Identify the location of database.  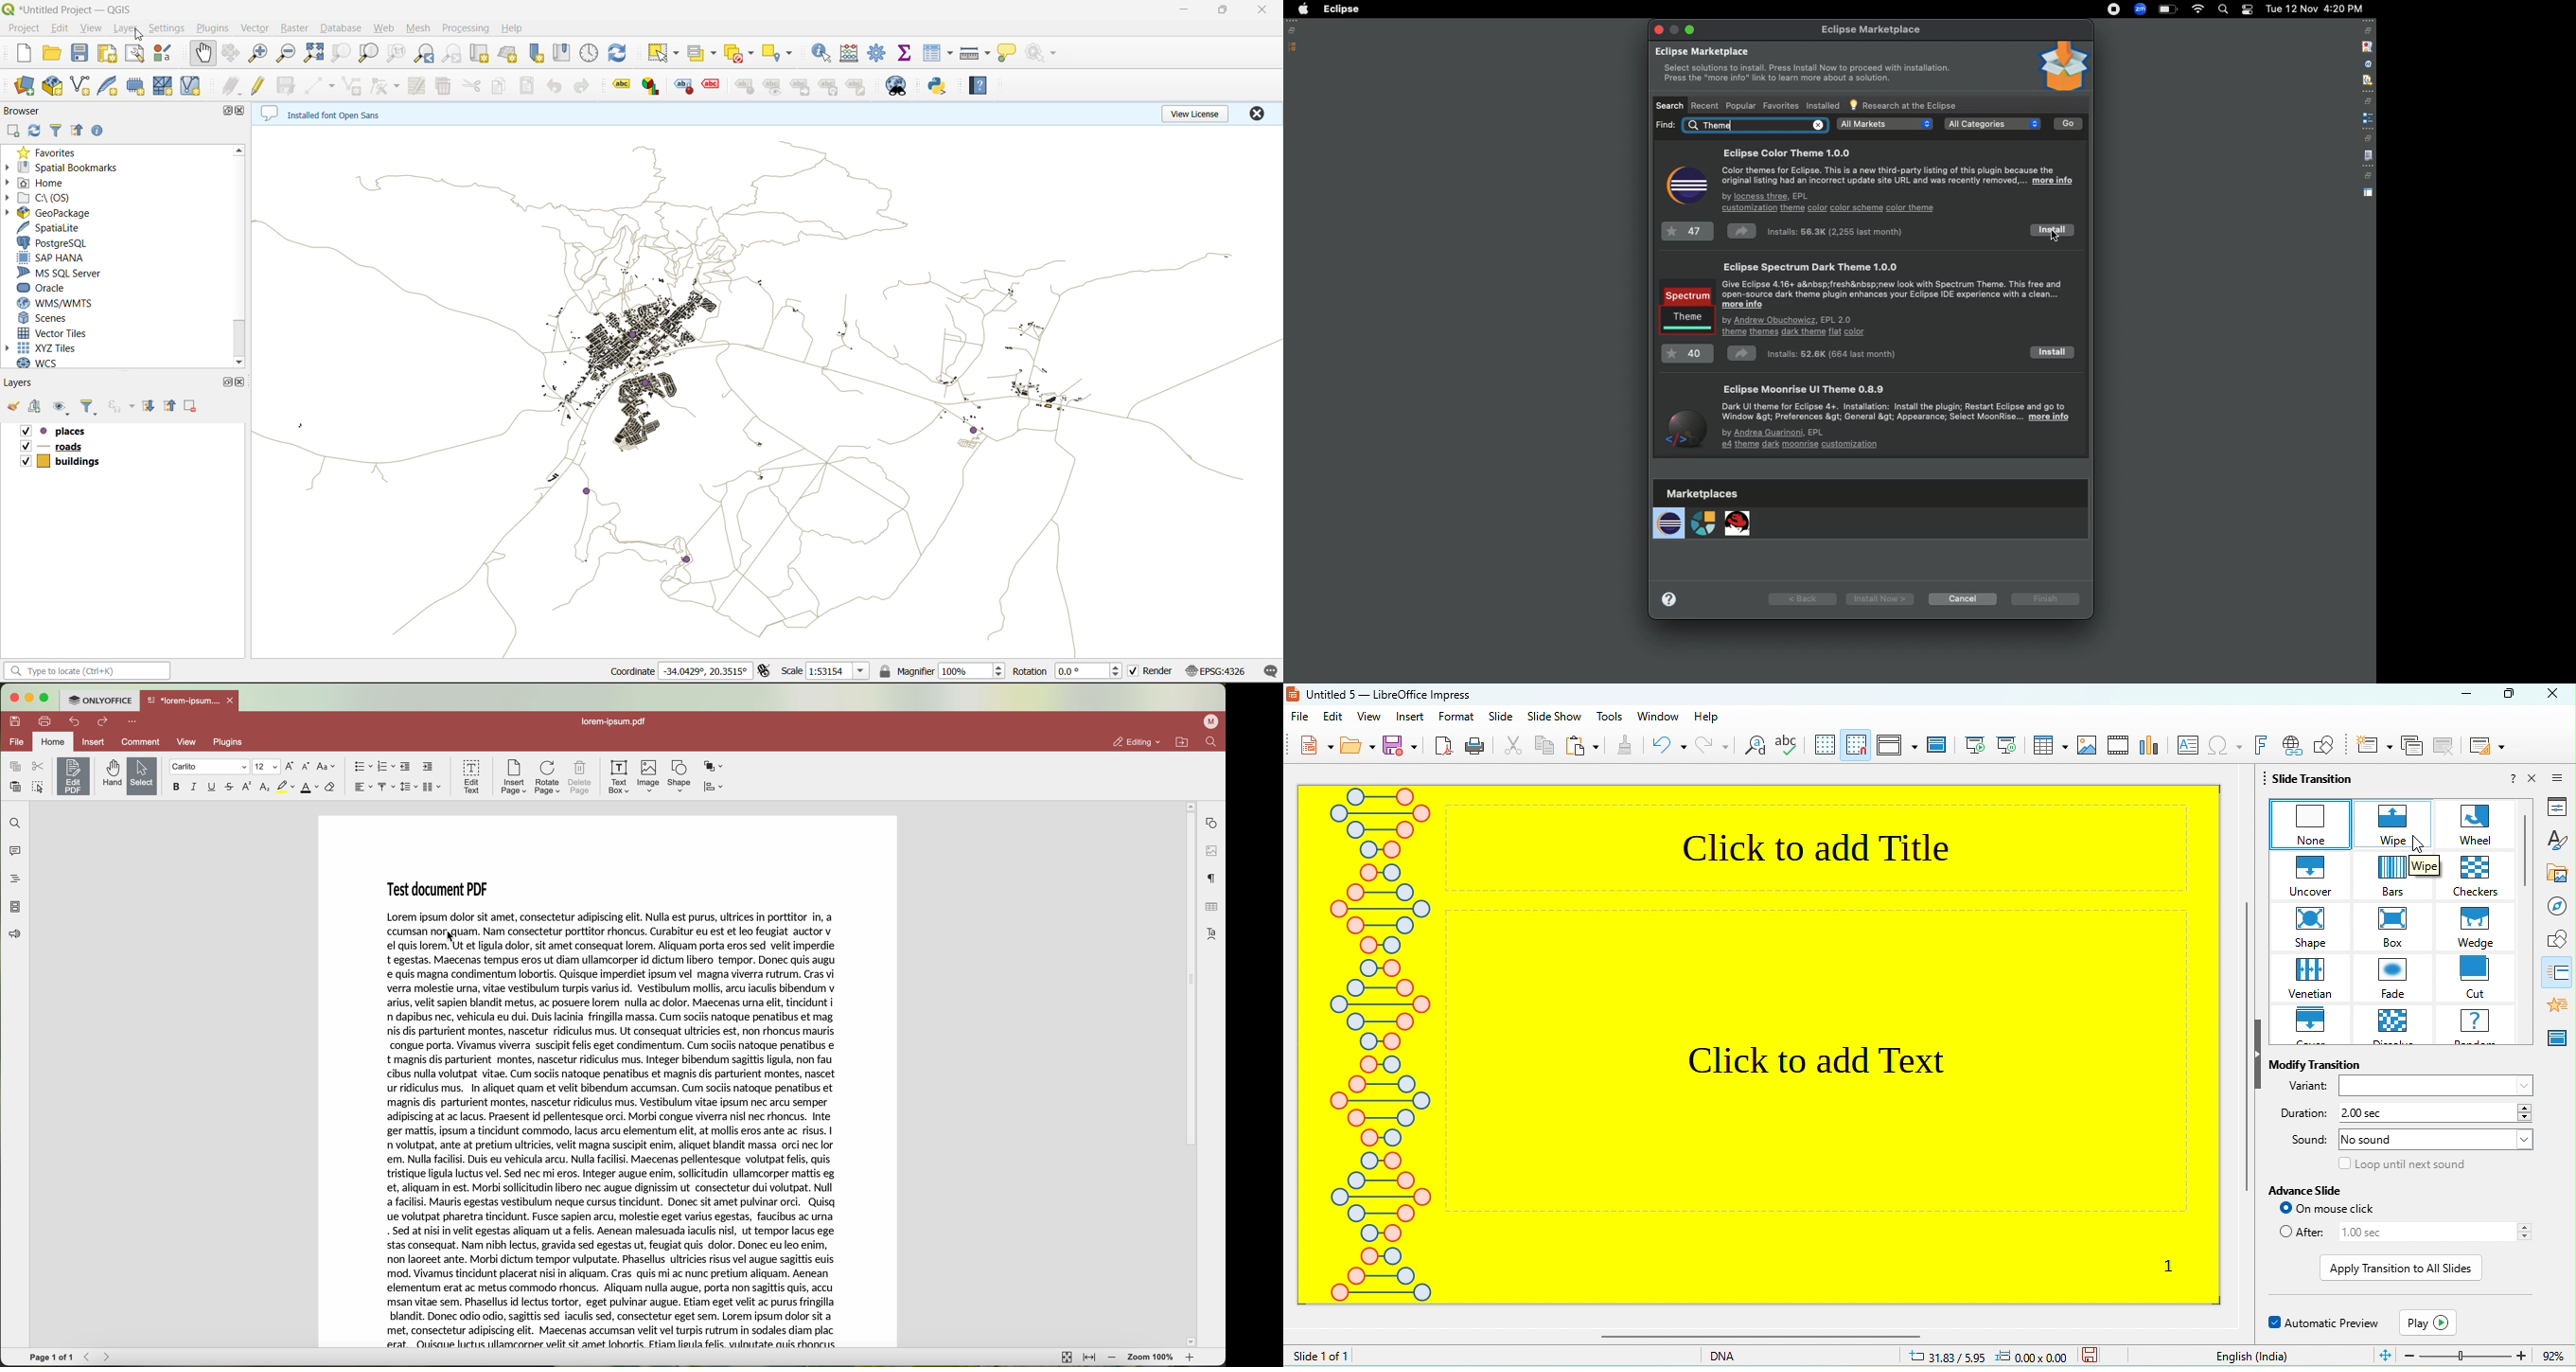
(343, 28).